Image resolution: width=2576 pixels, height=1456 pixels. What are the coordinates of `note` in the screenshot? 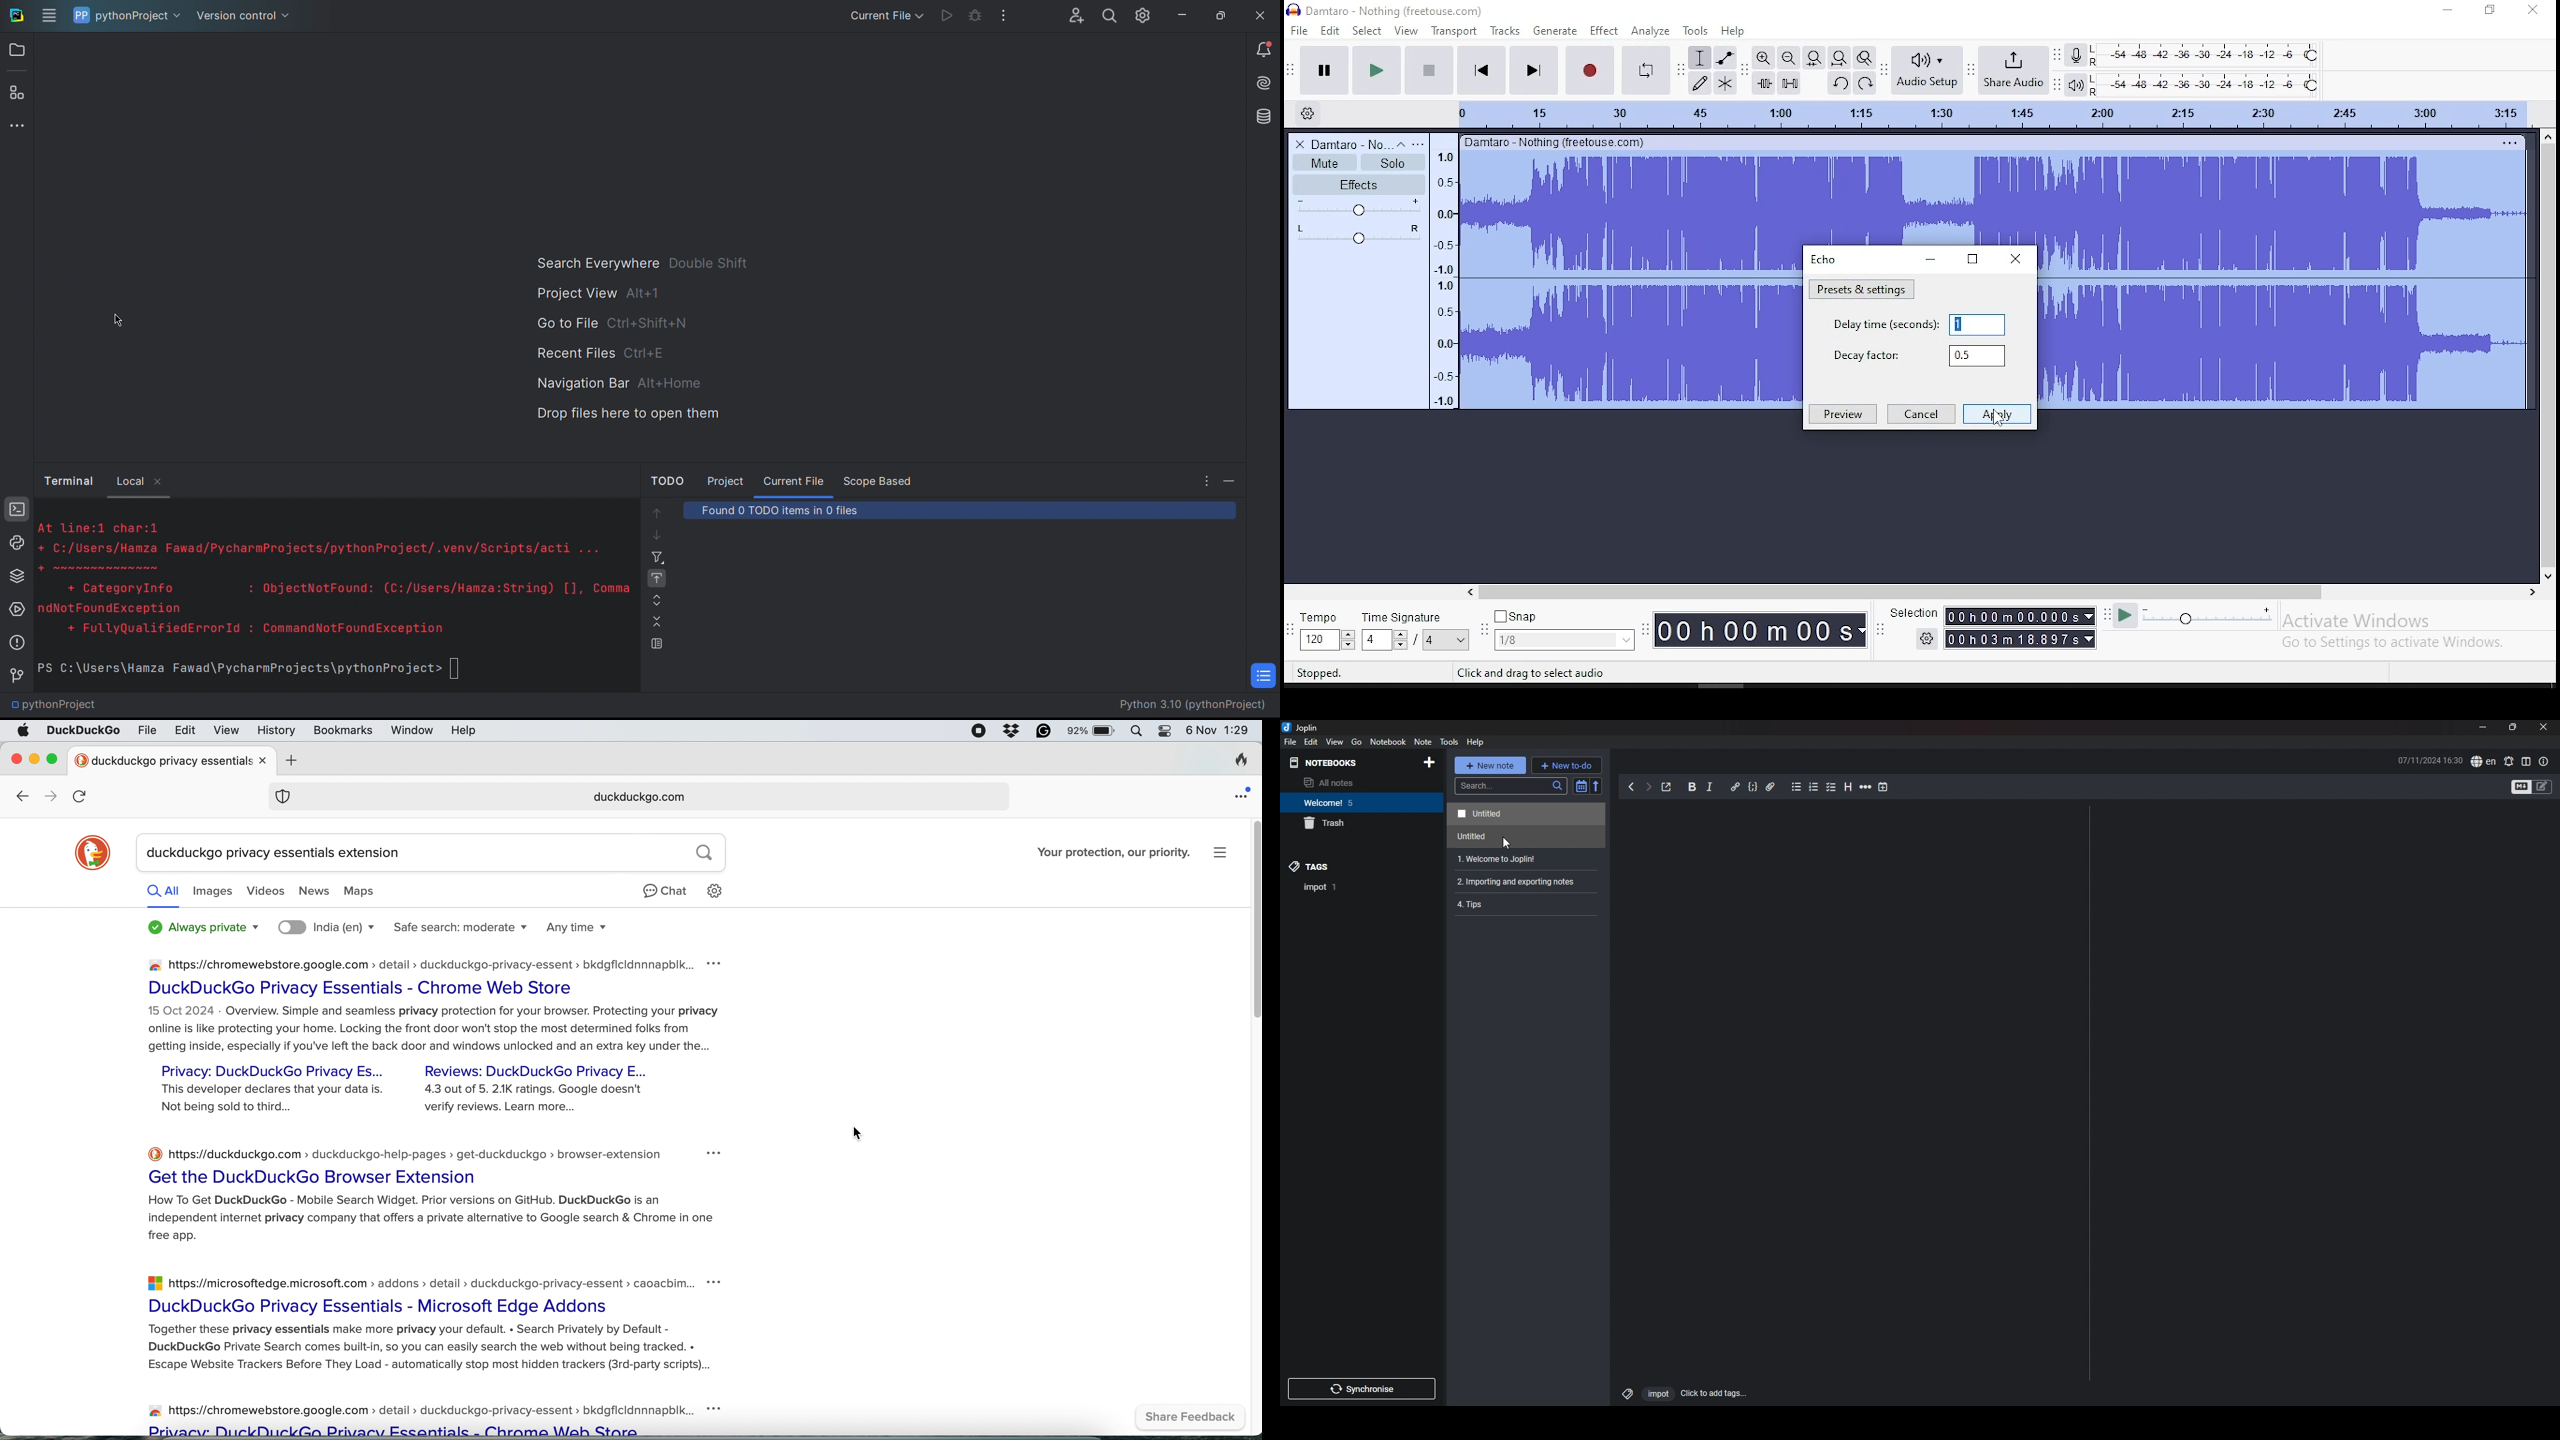 It's located at (1523, 837).